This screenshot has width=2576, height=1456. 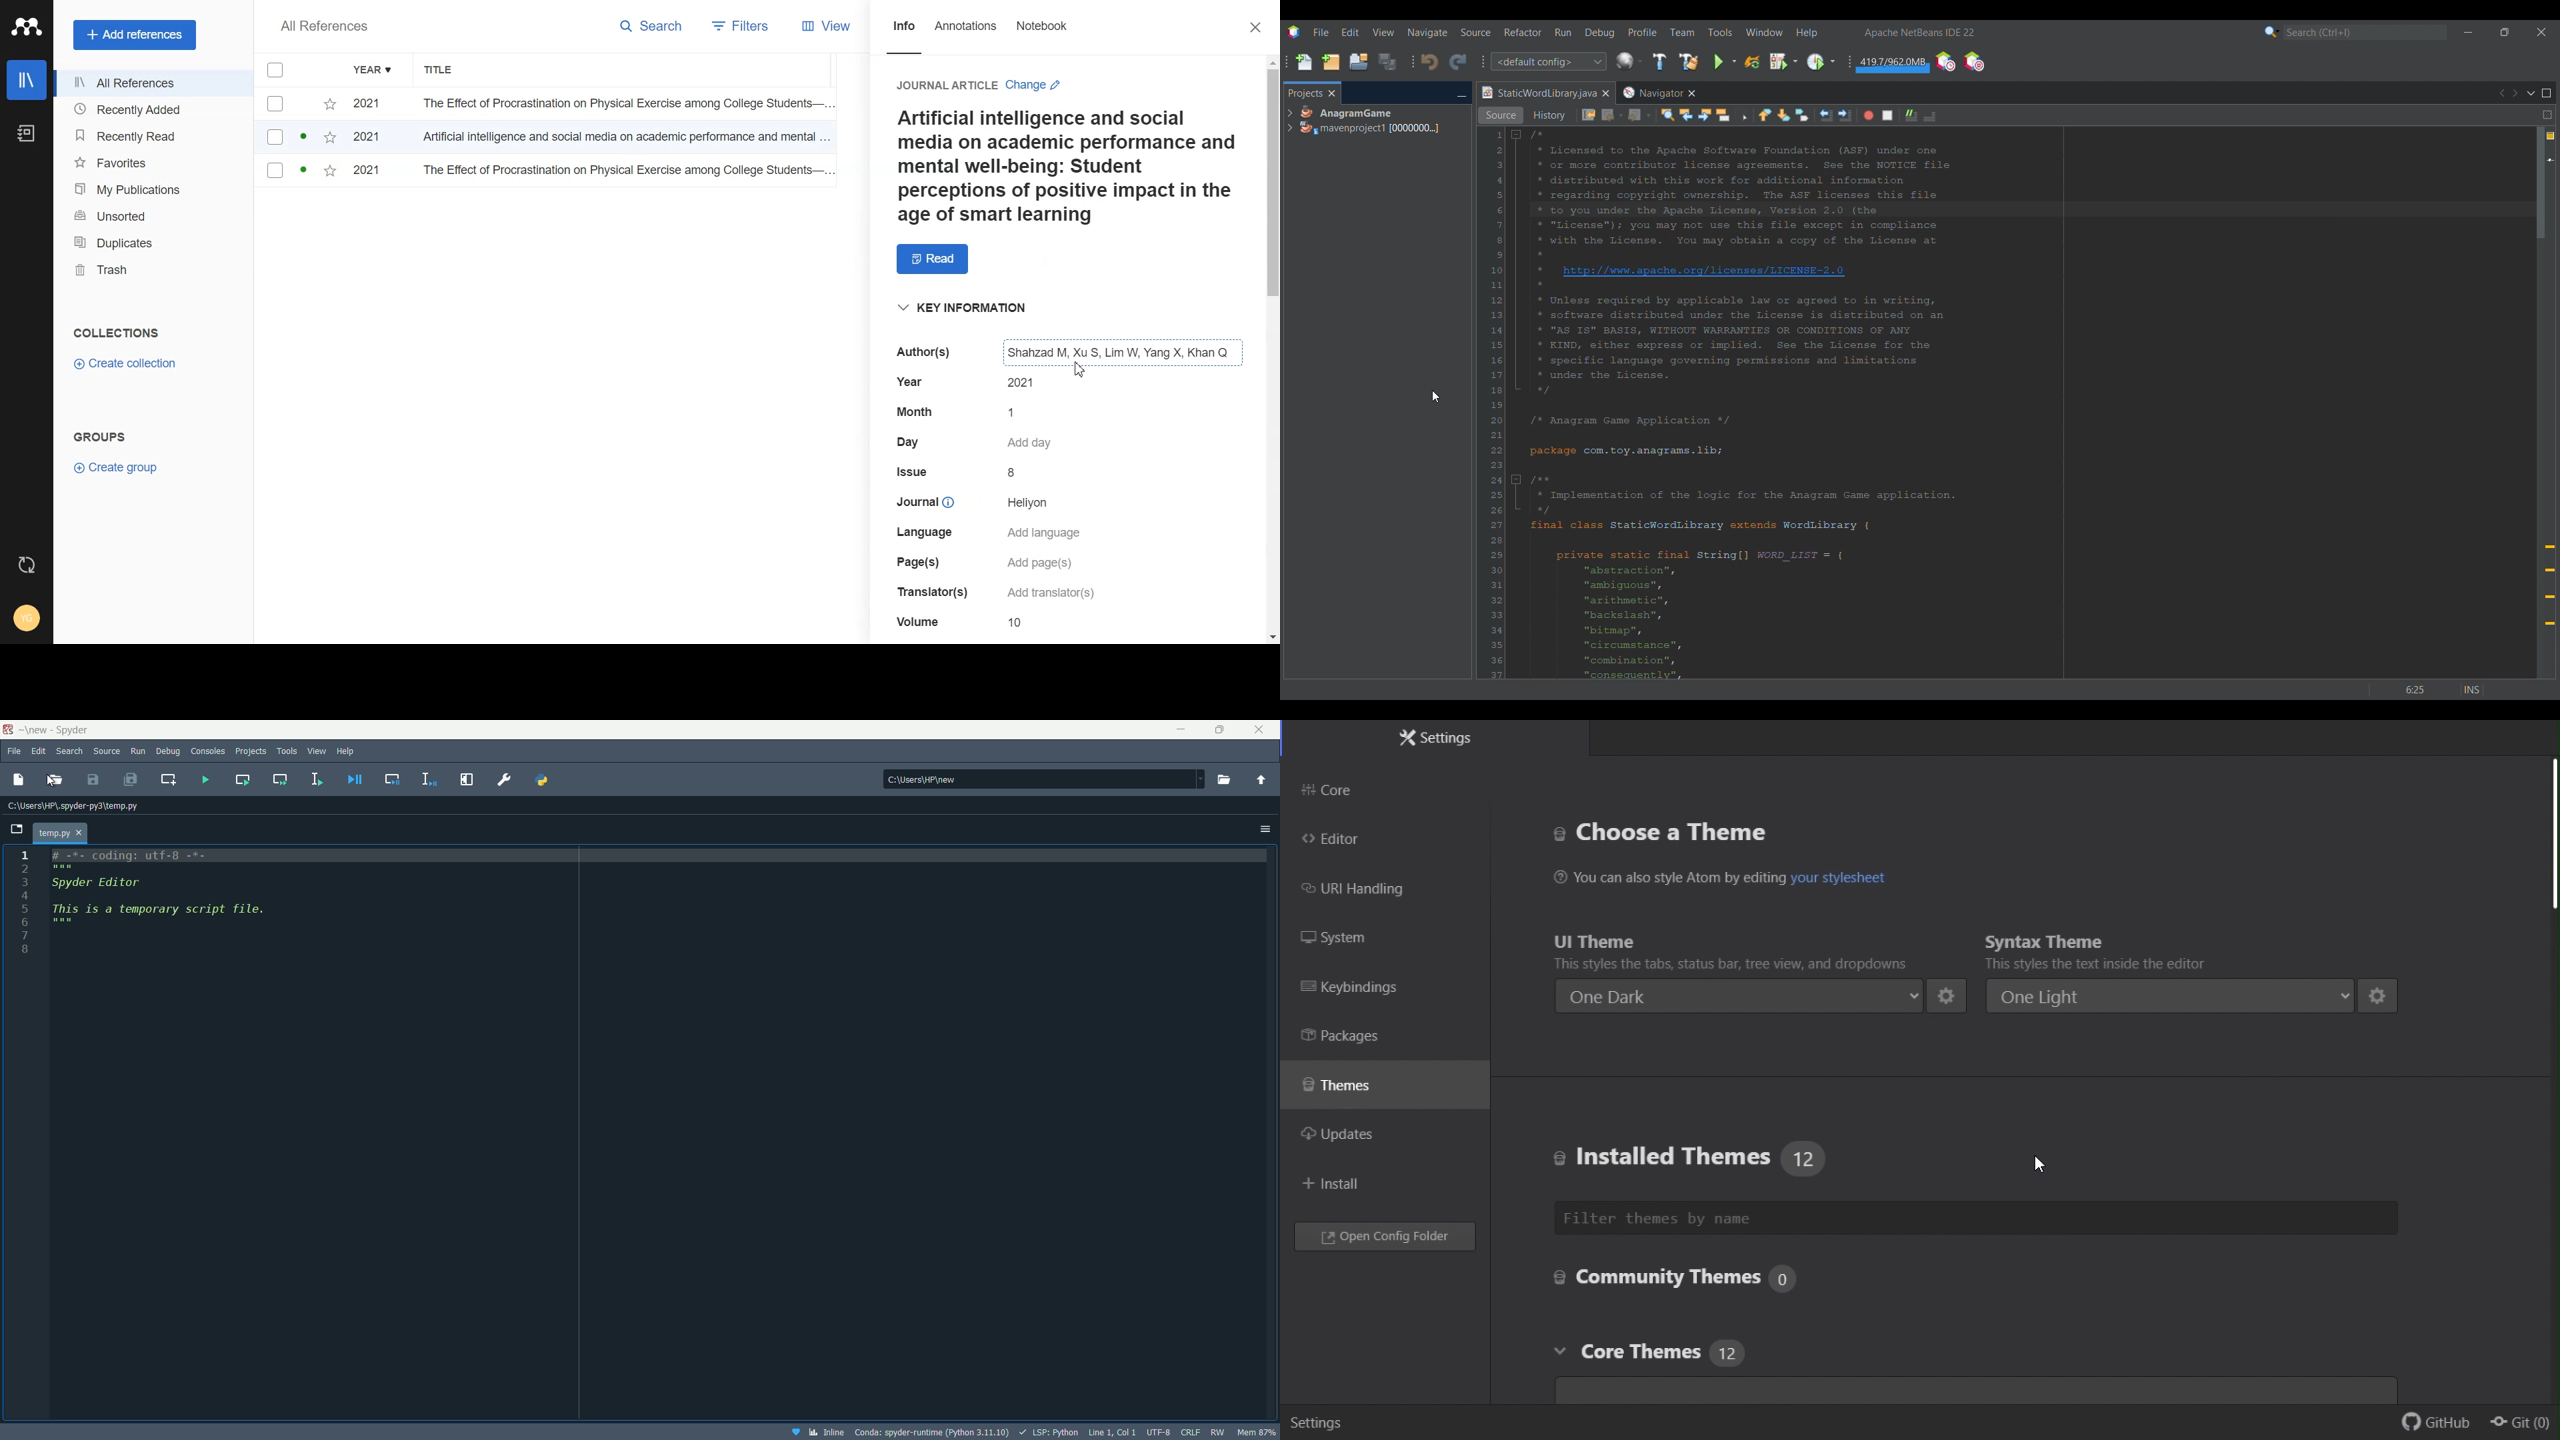 I want to click on The Effect of Procrastination on Physical Exercise among College Students..., so click(x=622, y=105).